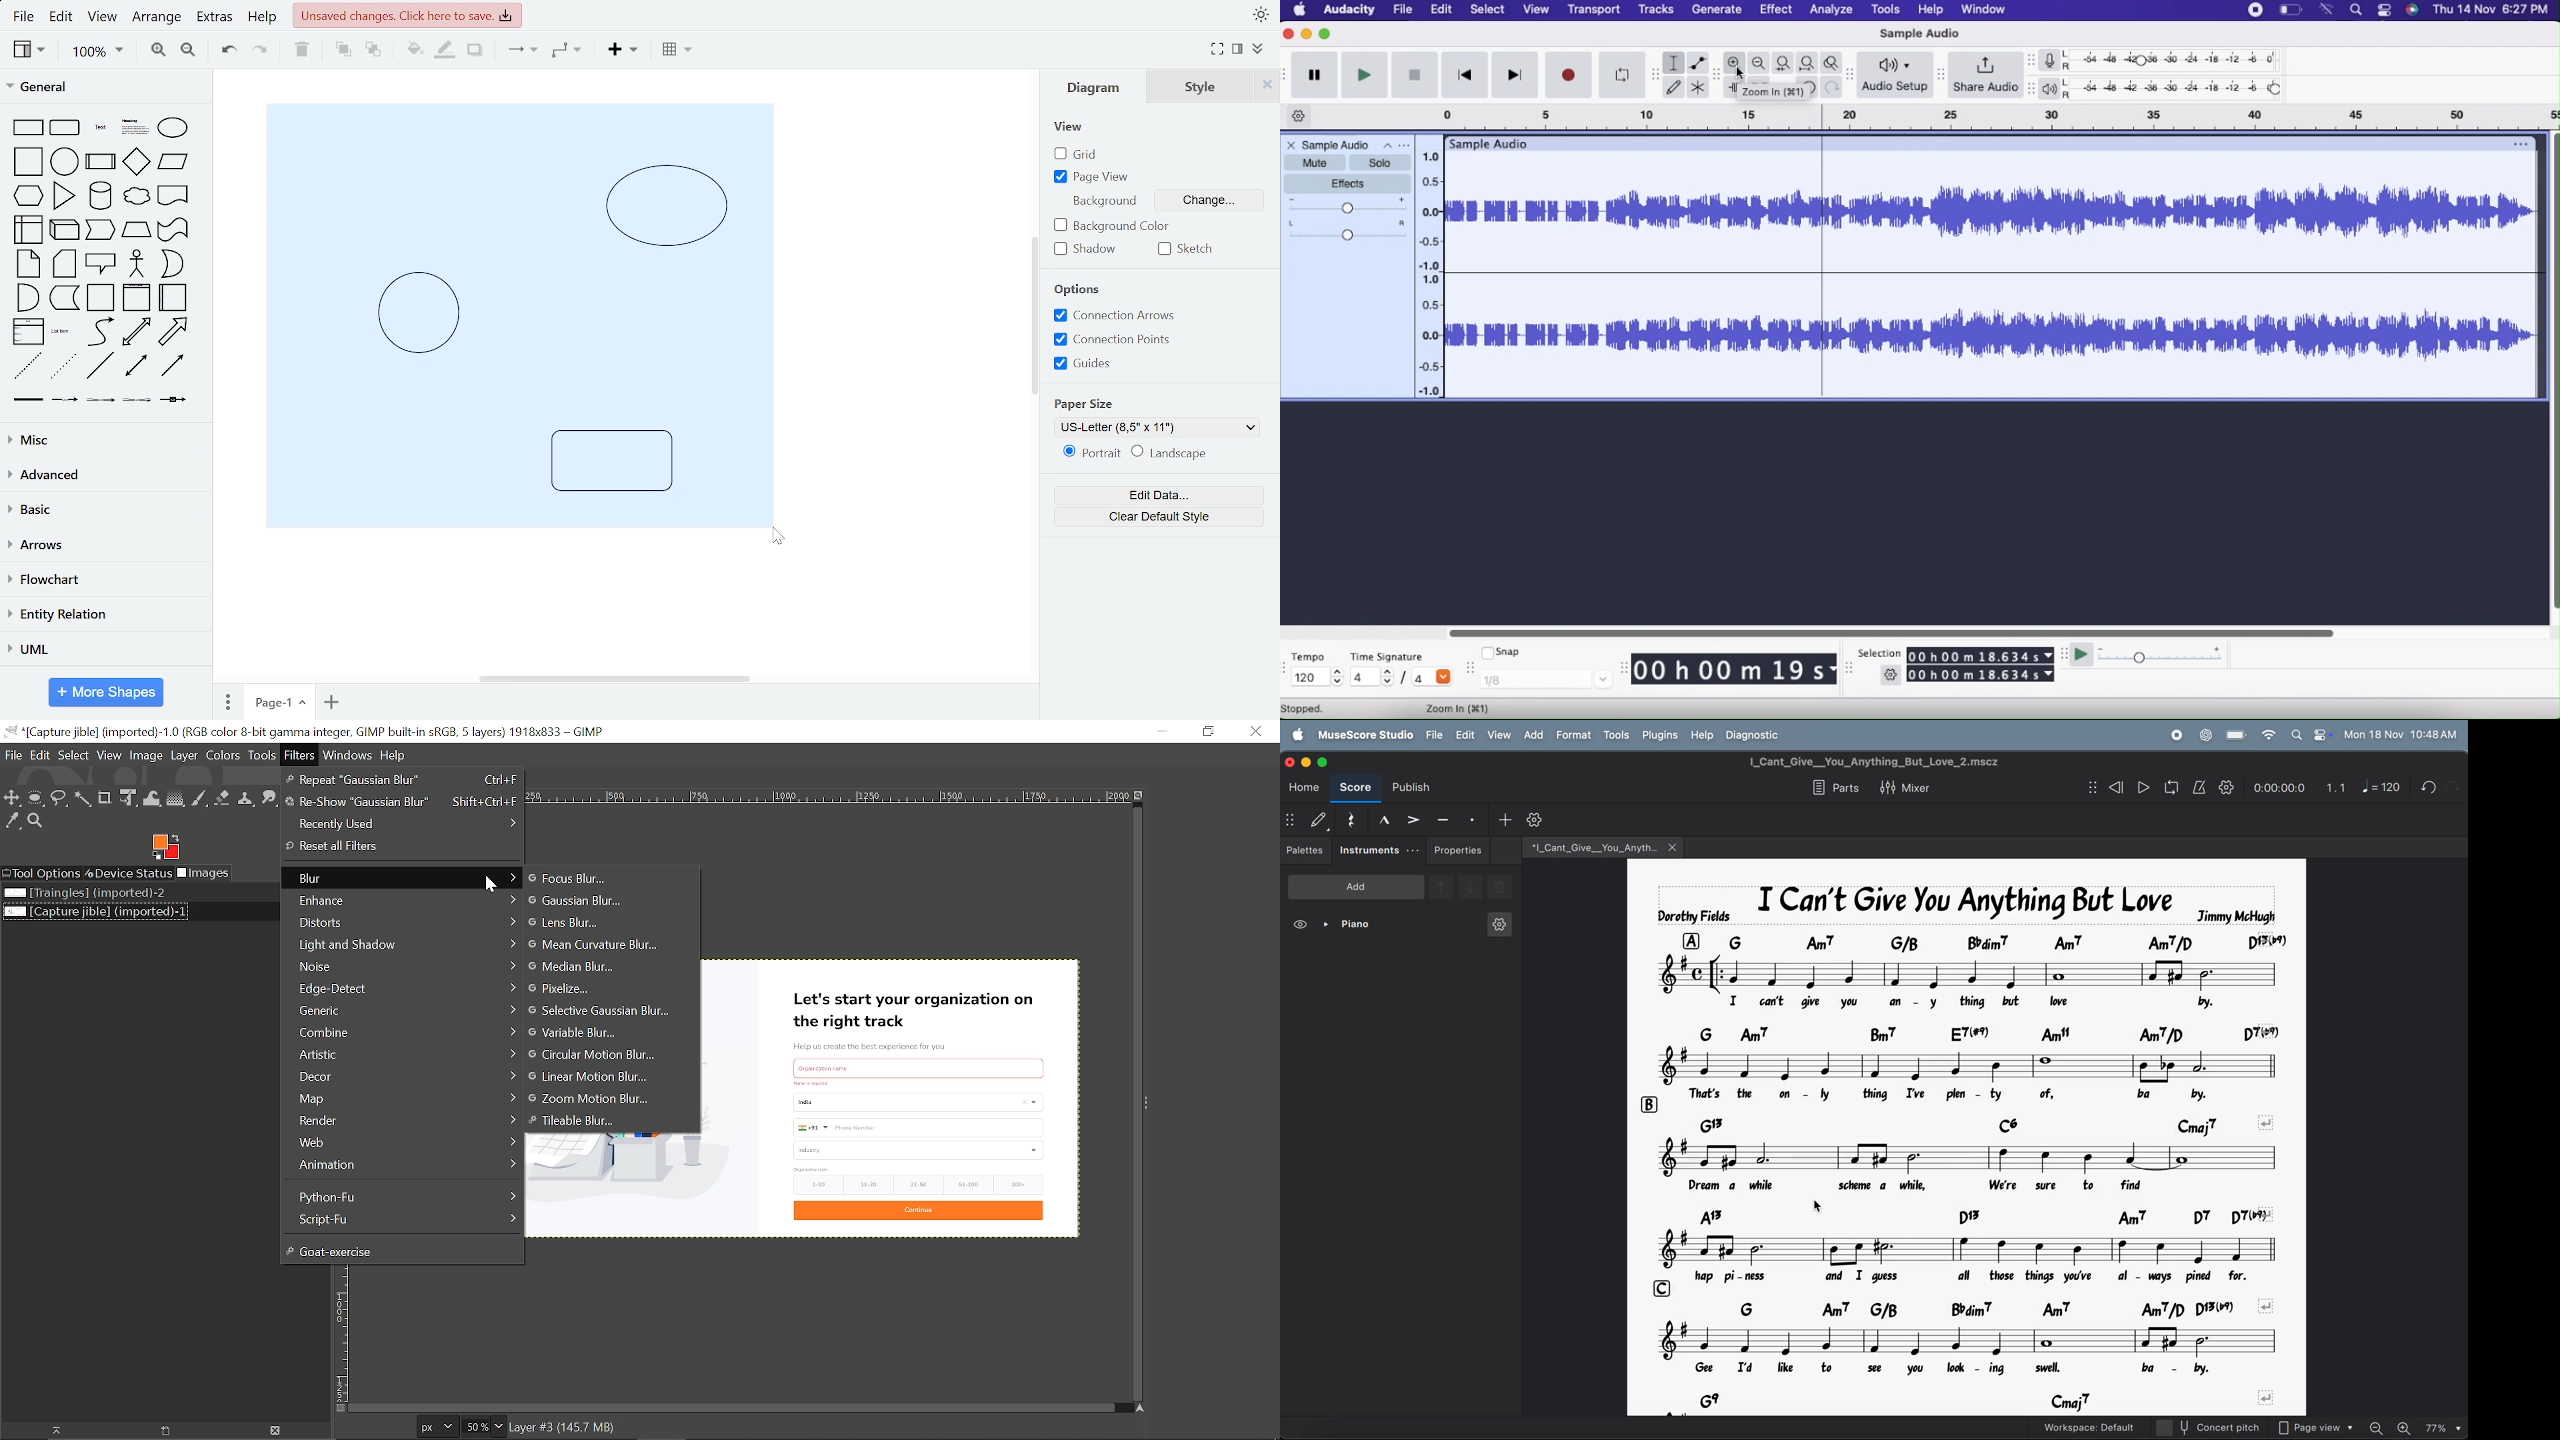  I want to click on chord symbols, so click(1989, 1307).